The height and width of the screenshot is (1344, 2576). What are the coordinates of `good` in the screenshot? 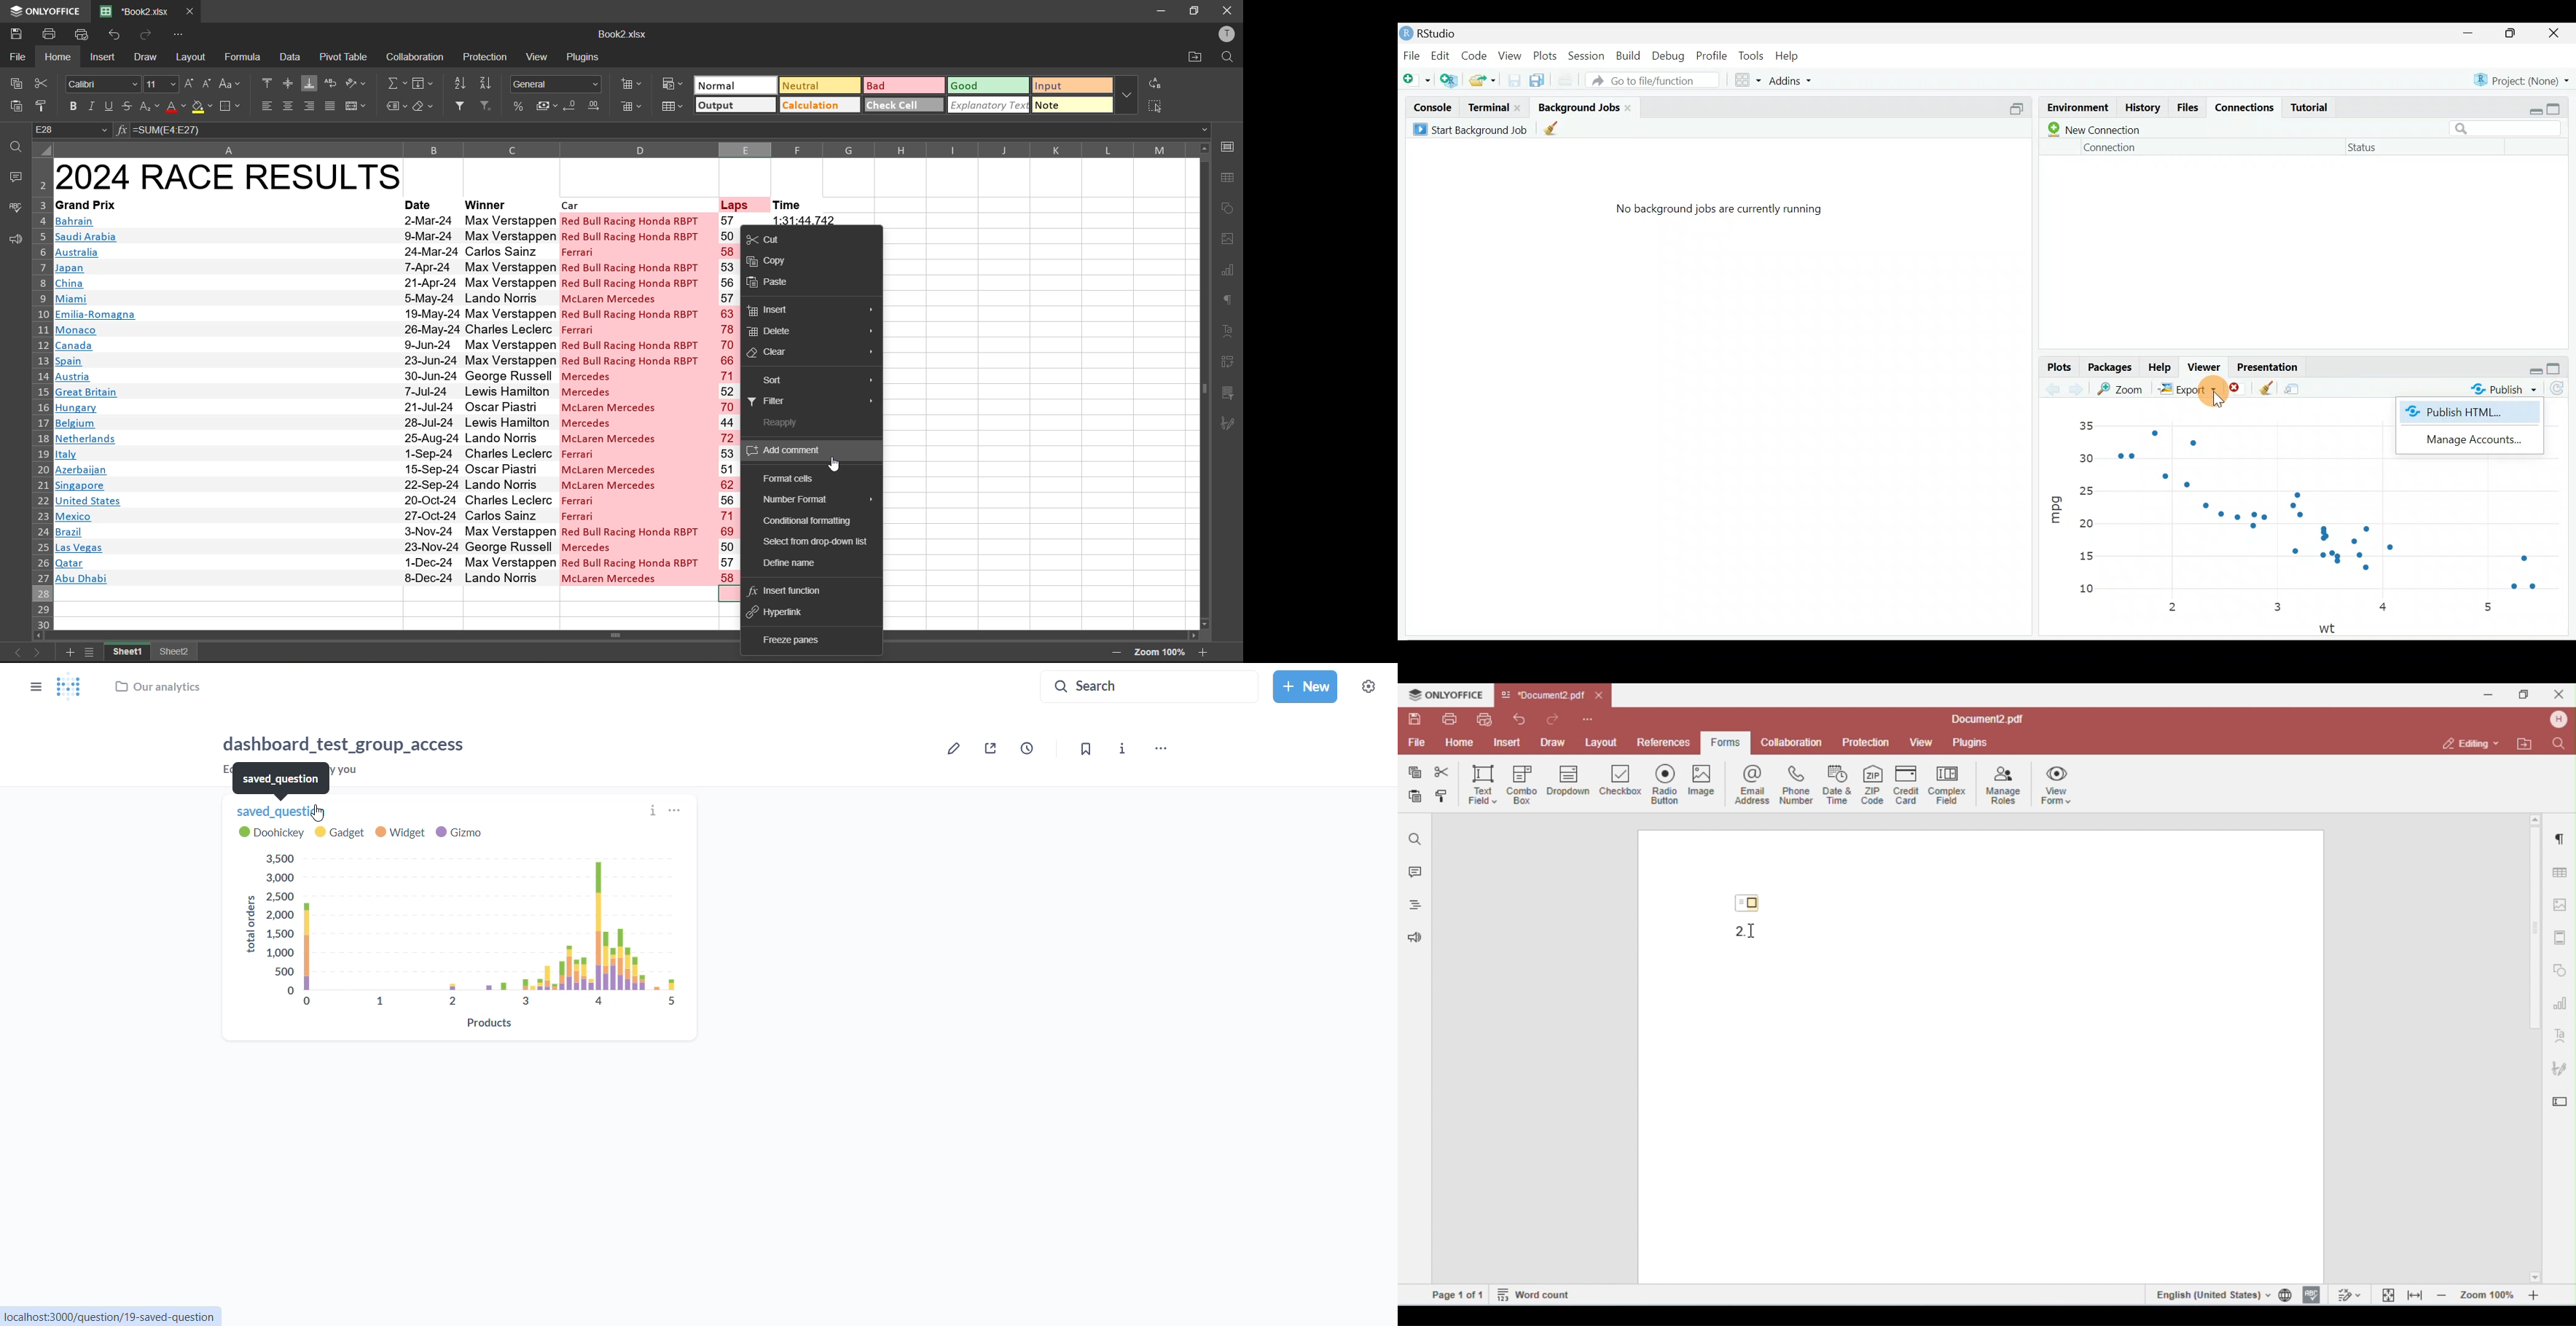 It's located at (987, 85).